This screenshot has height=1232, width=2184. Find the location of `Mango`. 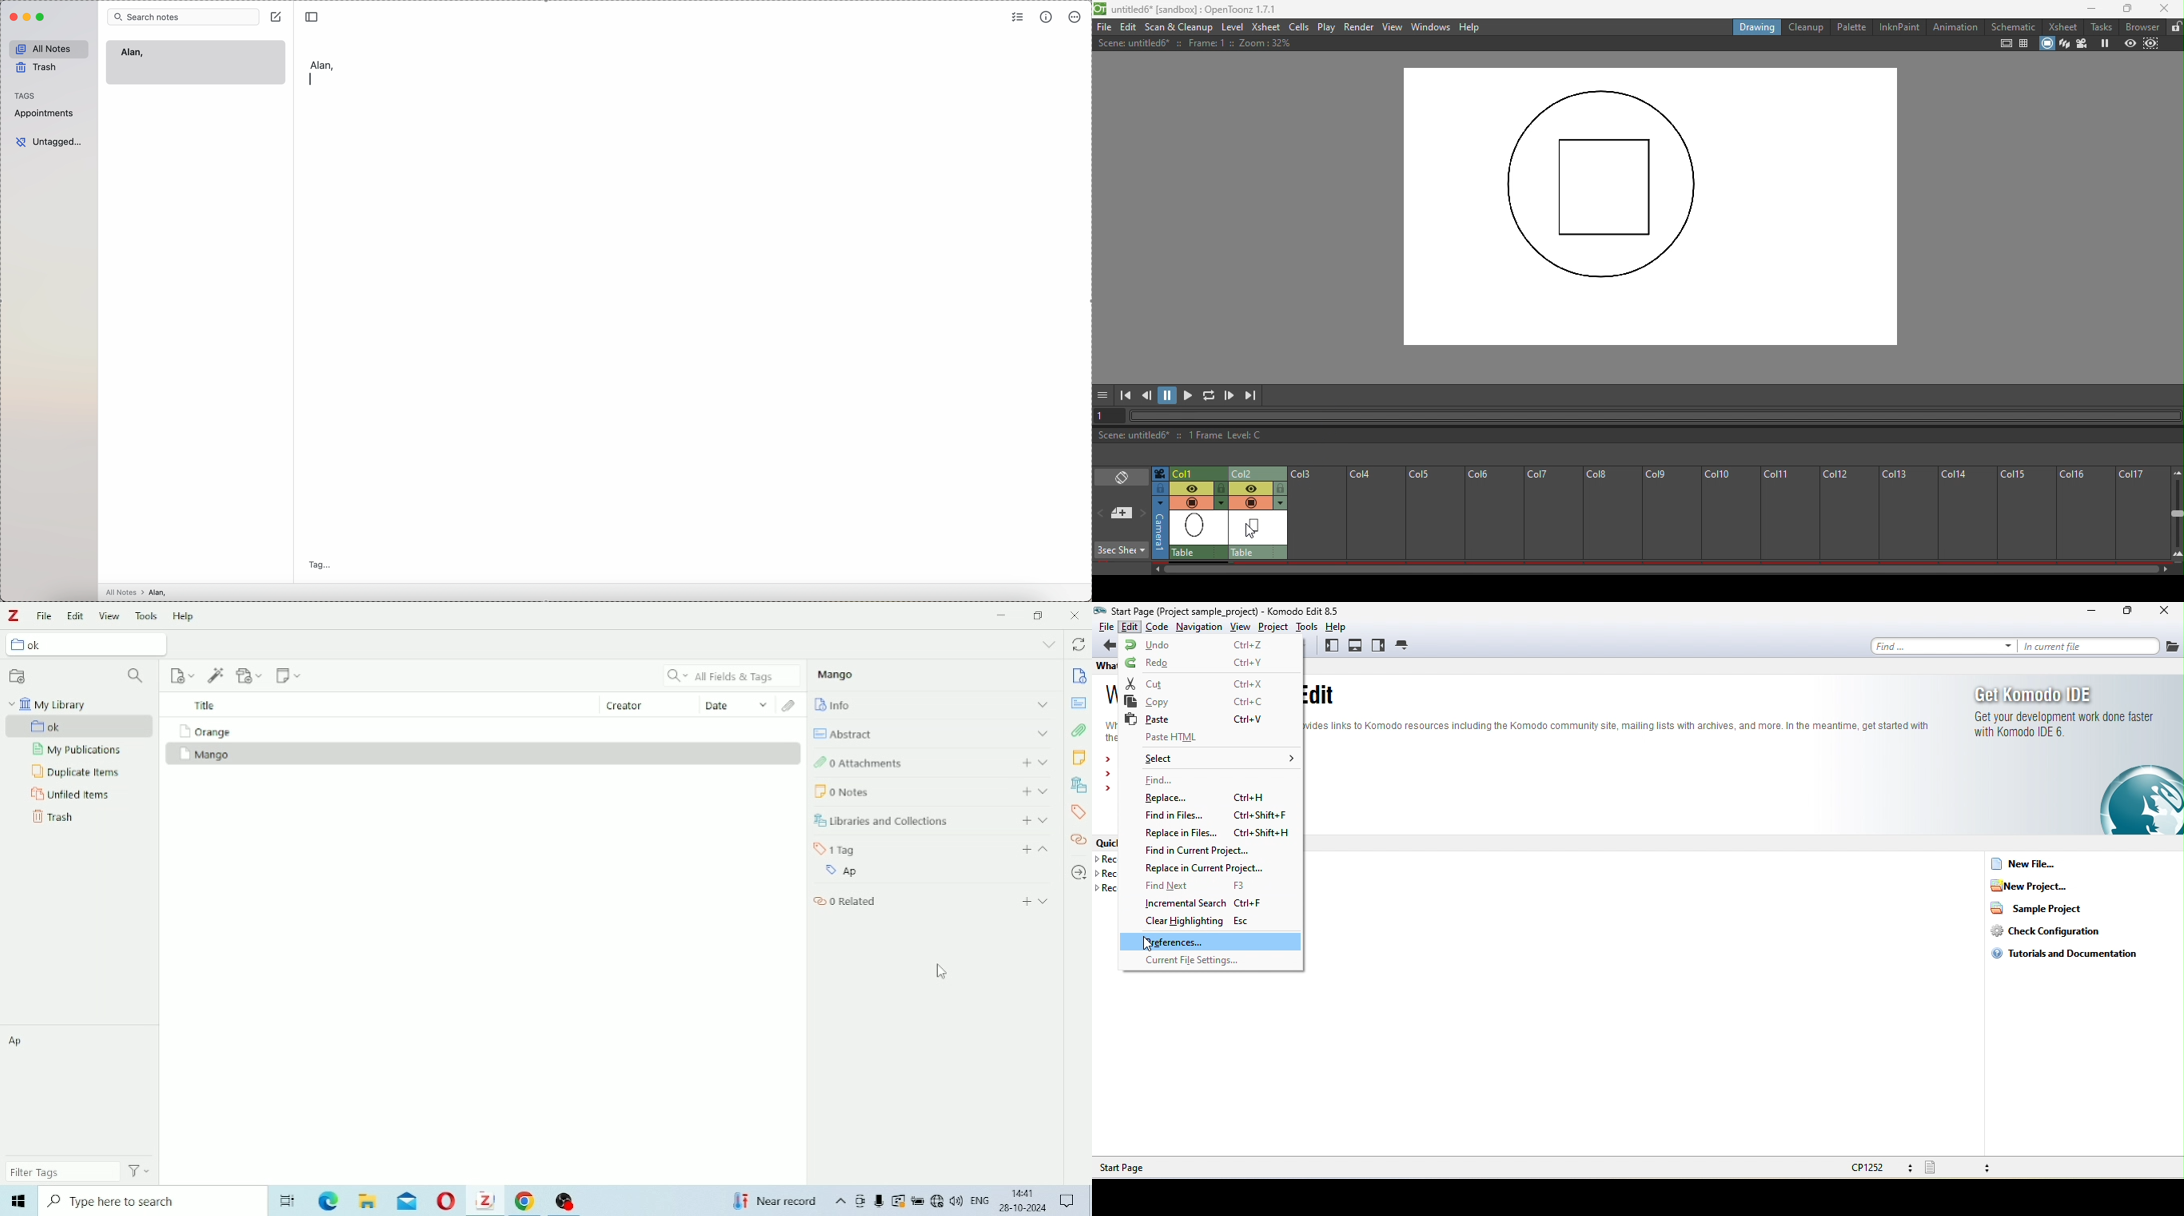

Mango is located at coordinates (205, 755).